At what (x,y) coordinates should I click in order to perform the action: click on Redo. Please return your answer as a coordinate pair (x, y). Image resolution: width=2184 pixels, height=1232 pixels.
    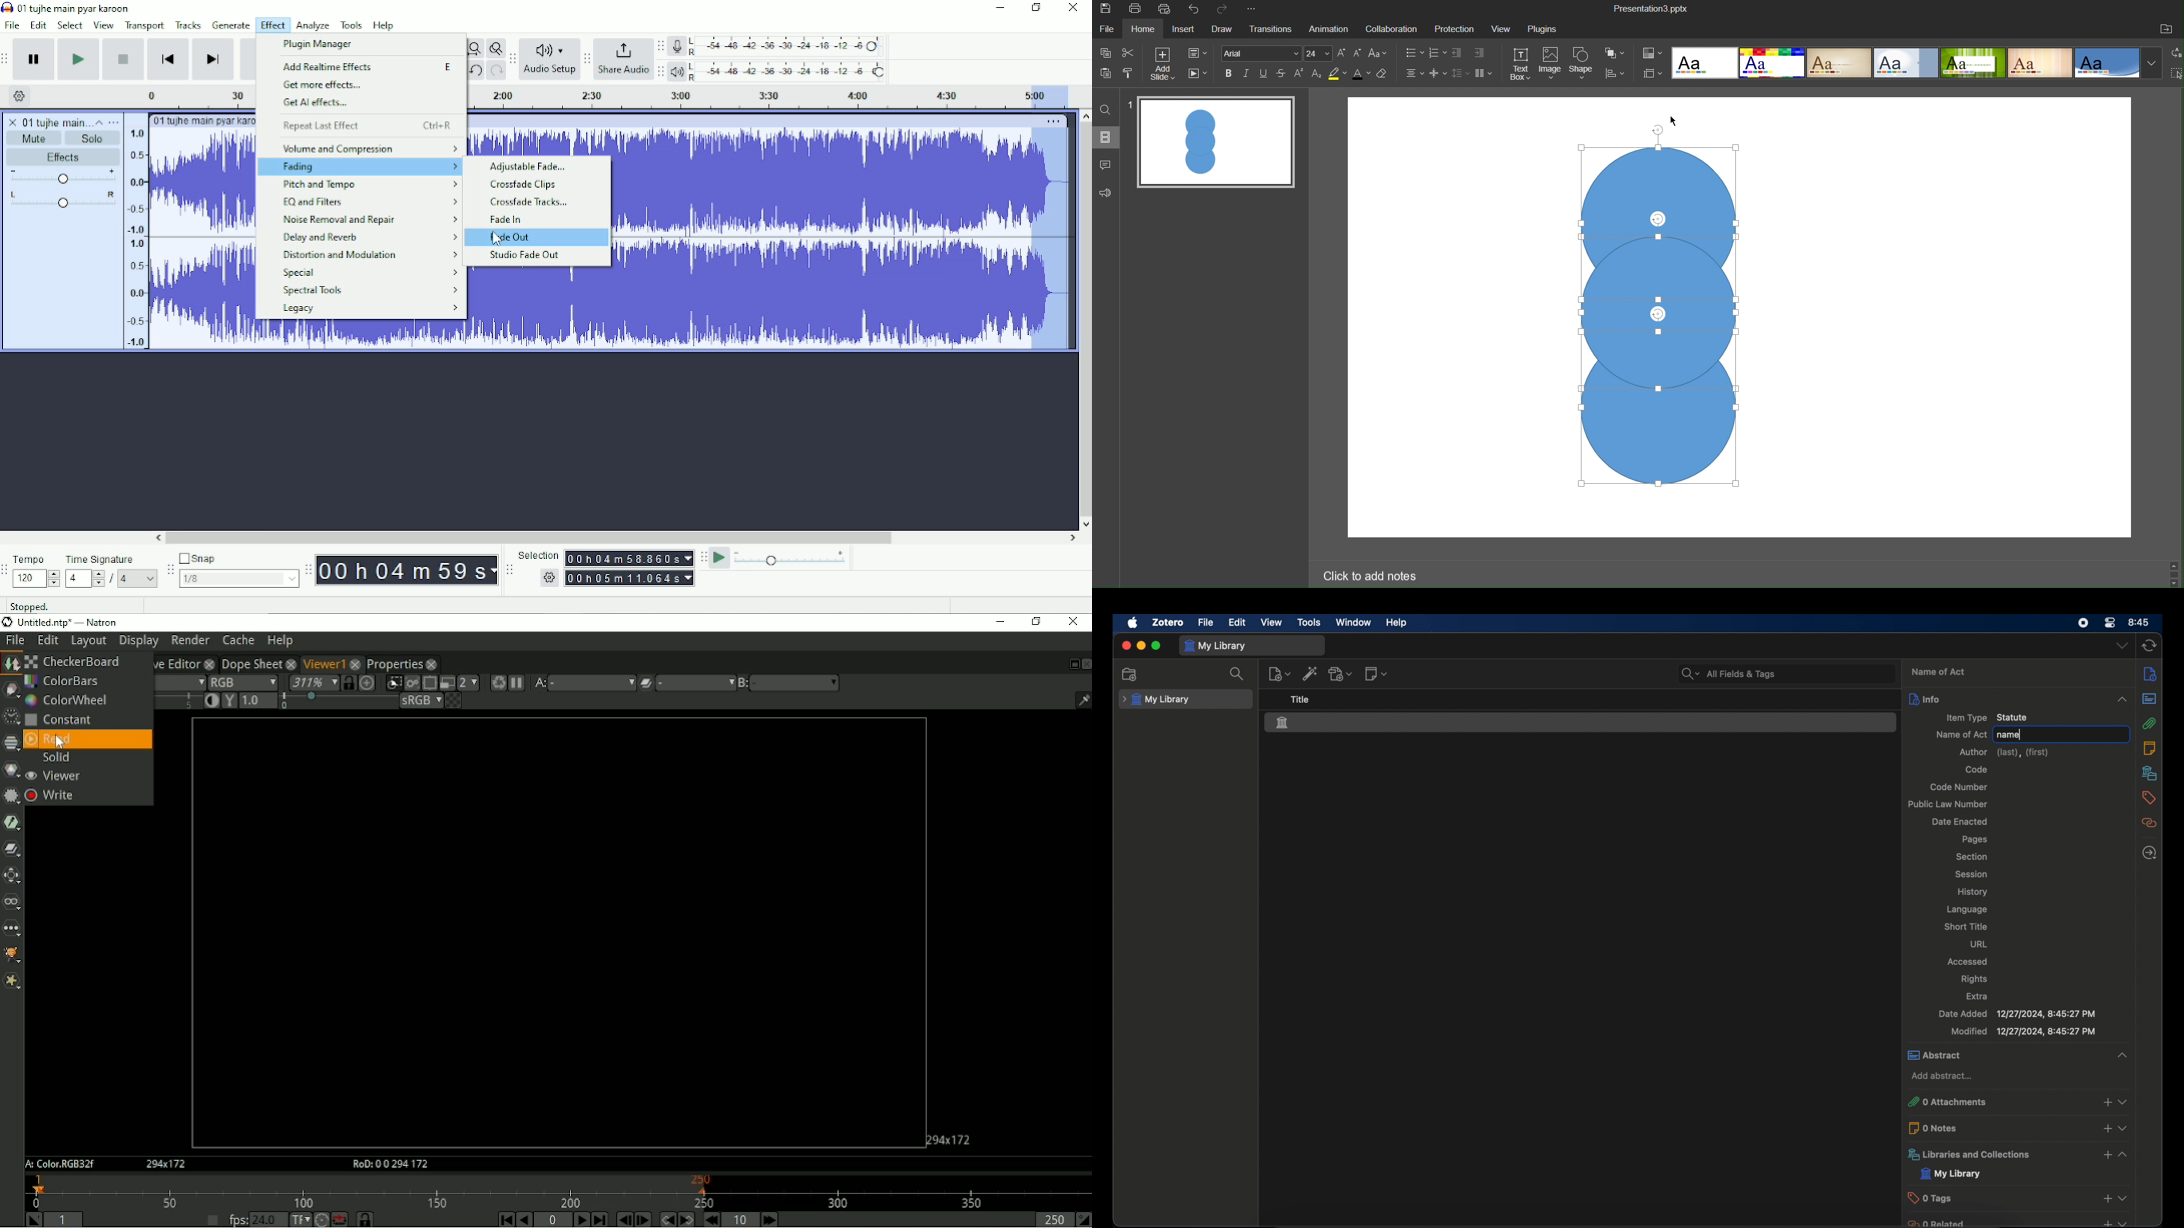
    Looking at the image, I should click on (1227, 10).